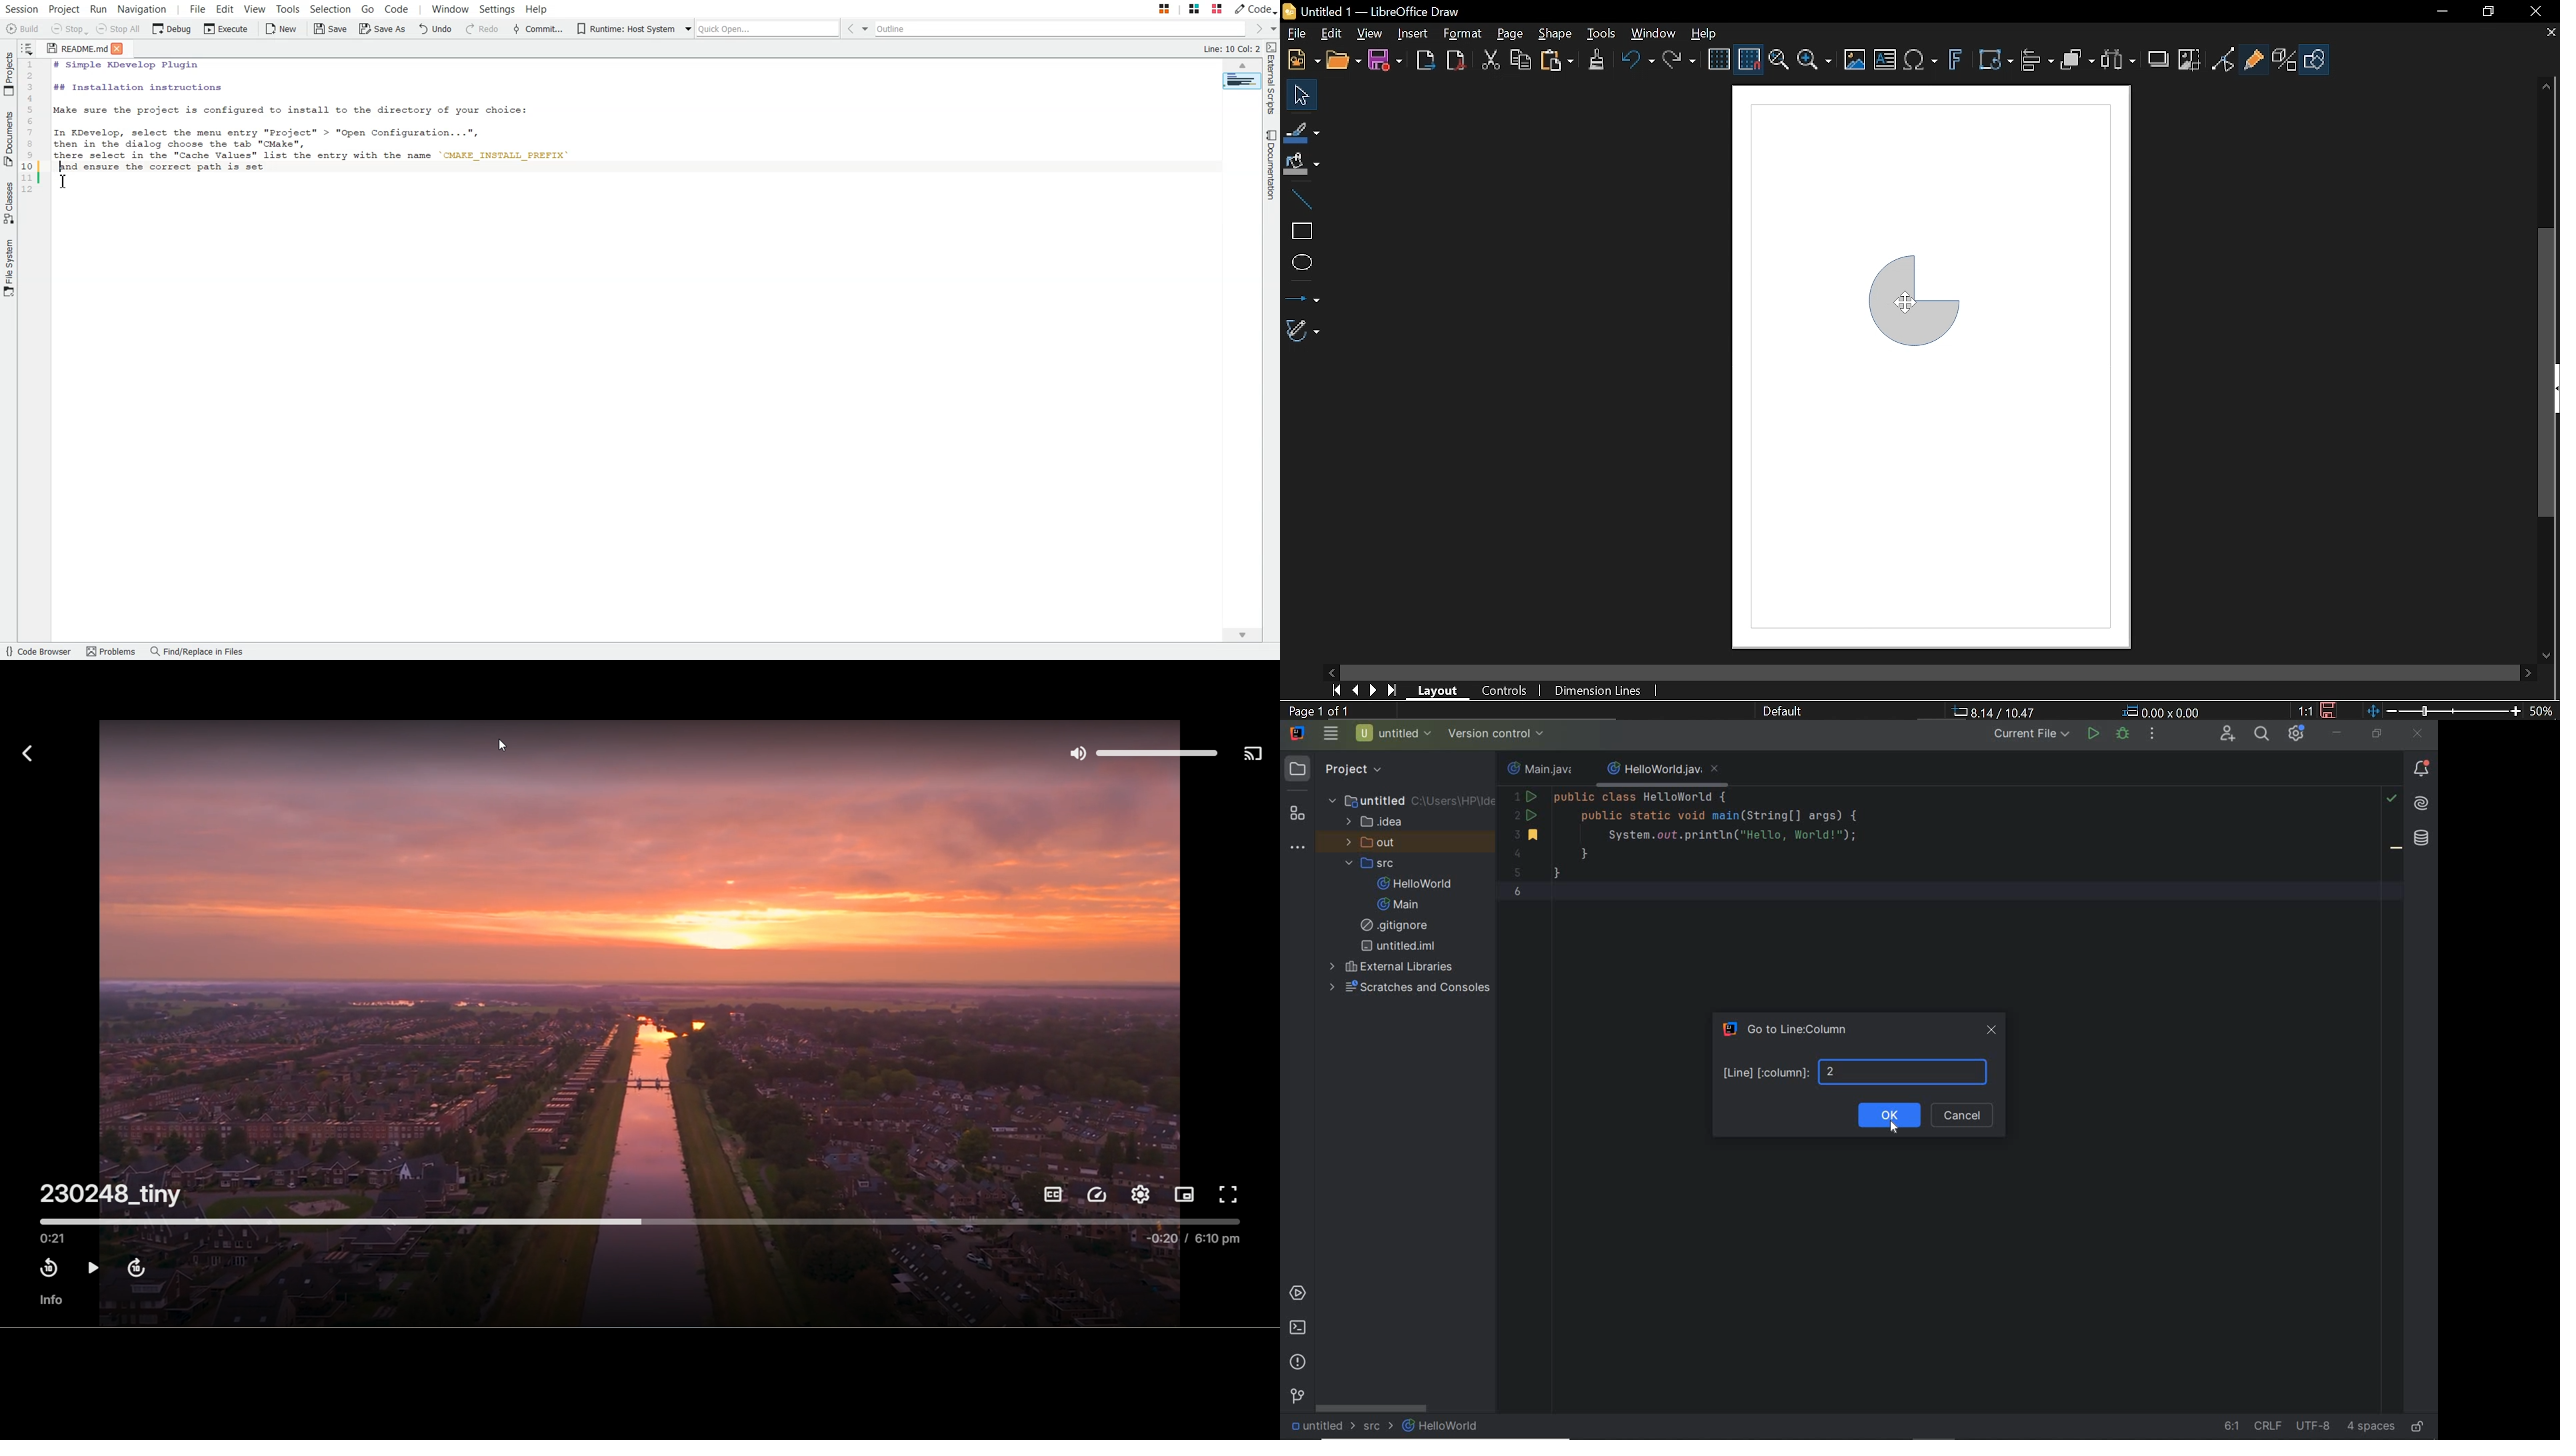 This screenshot has height=1456, width=2576. Describe the element at coordinates (1373, 689) in the screenshot. I see `Next page` at that location.